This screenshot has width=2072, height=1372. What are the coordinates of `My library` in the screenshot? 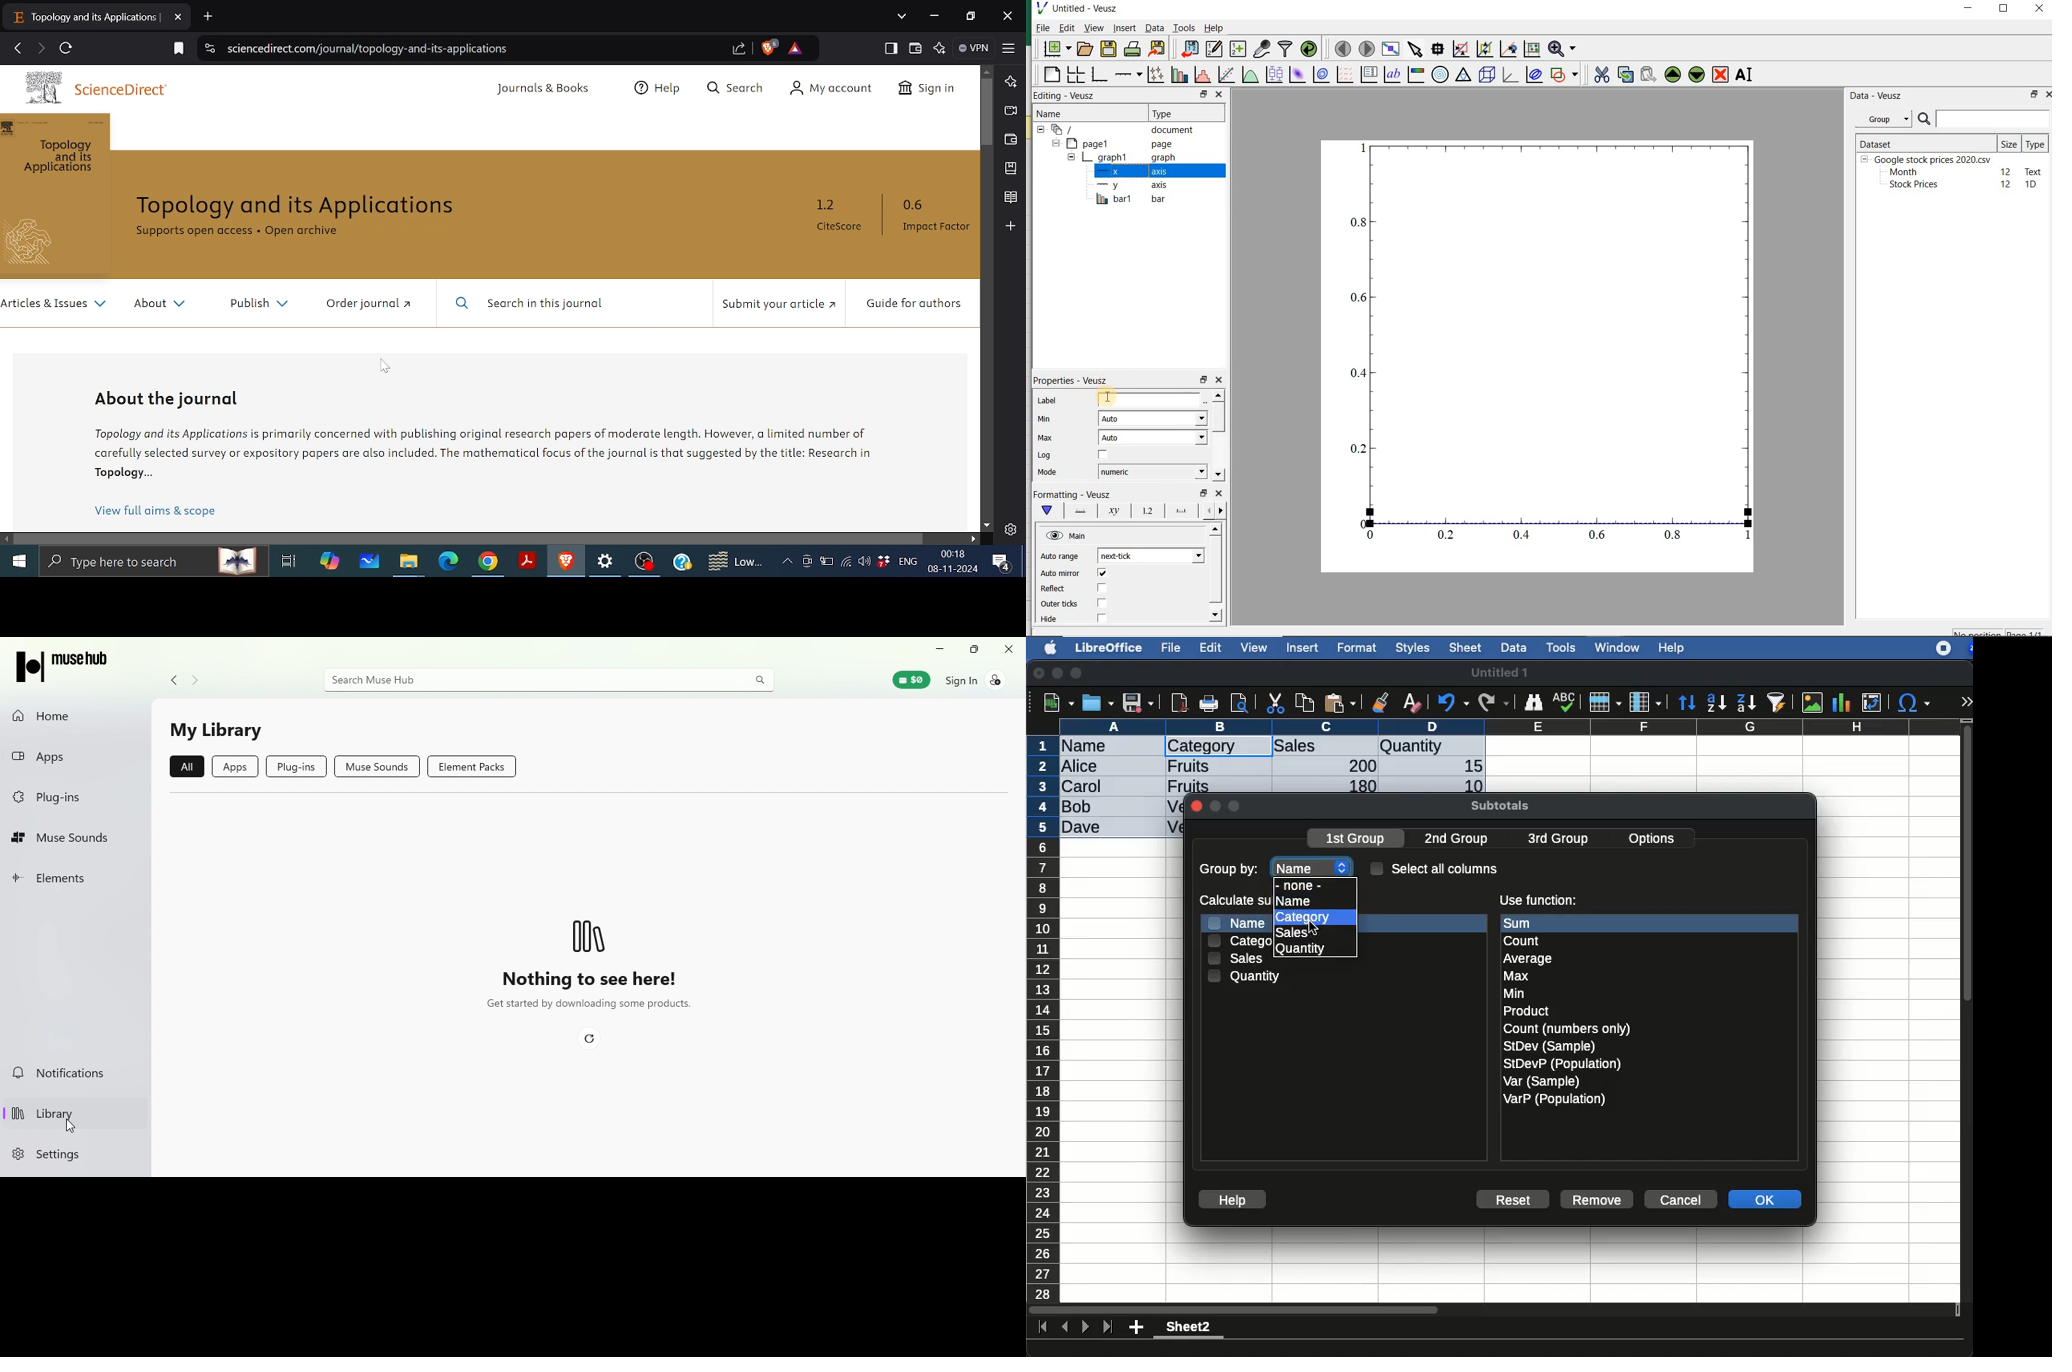 It's located at (218, 732).